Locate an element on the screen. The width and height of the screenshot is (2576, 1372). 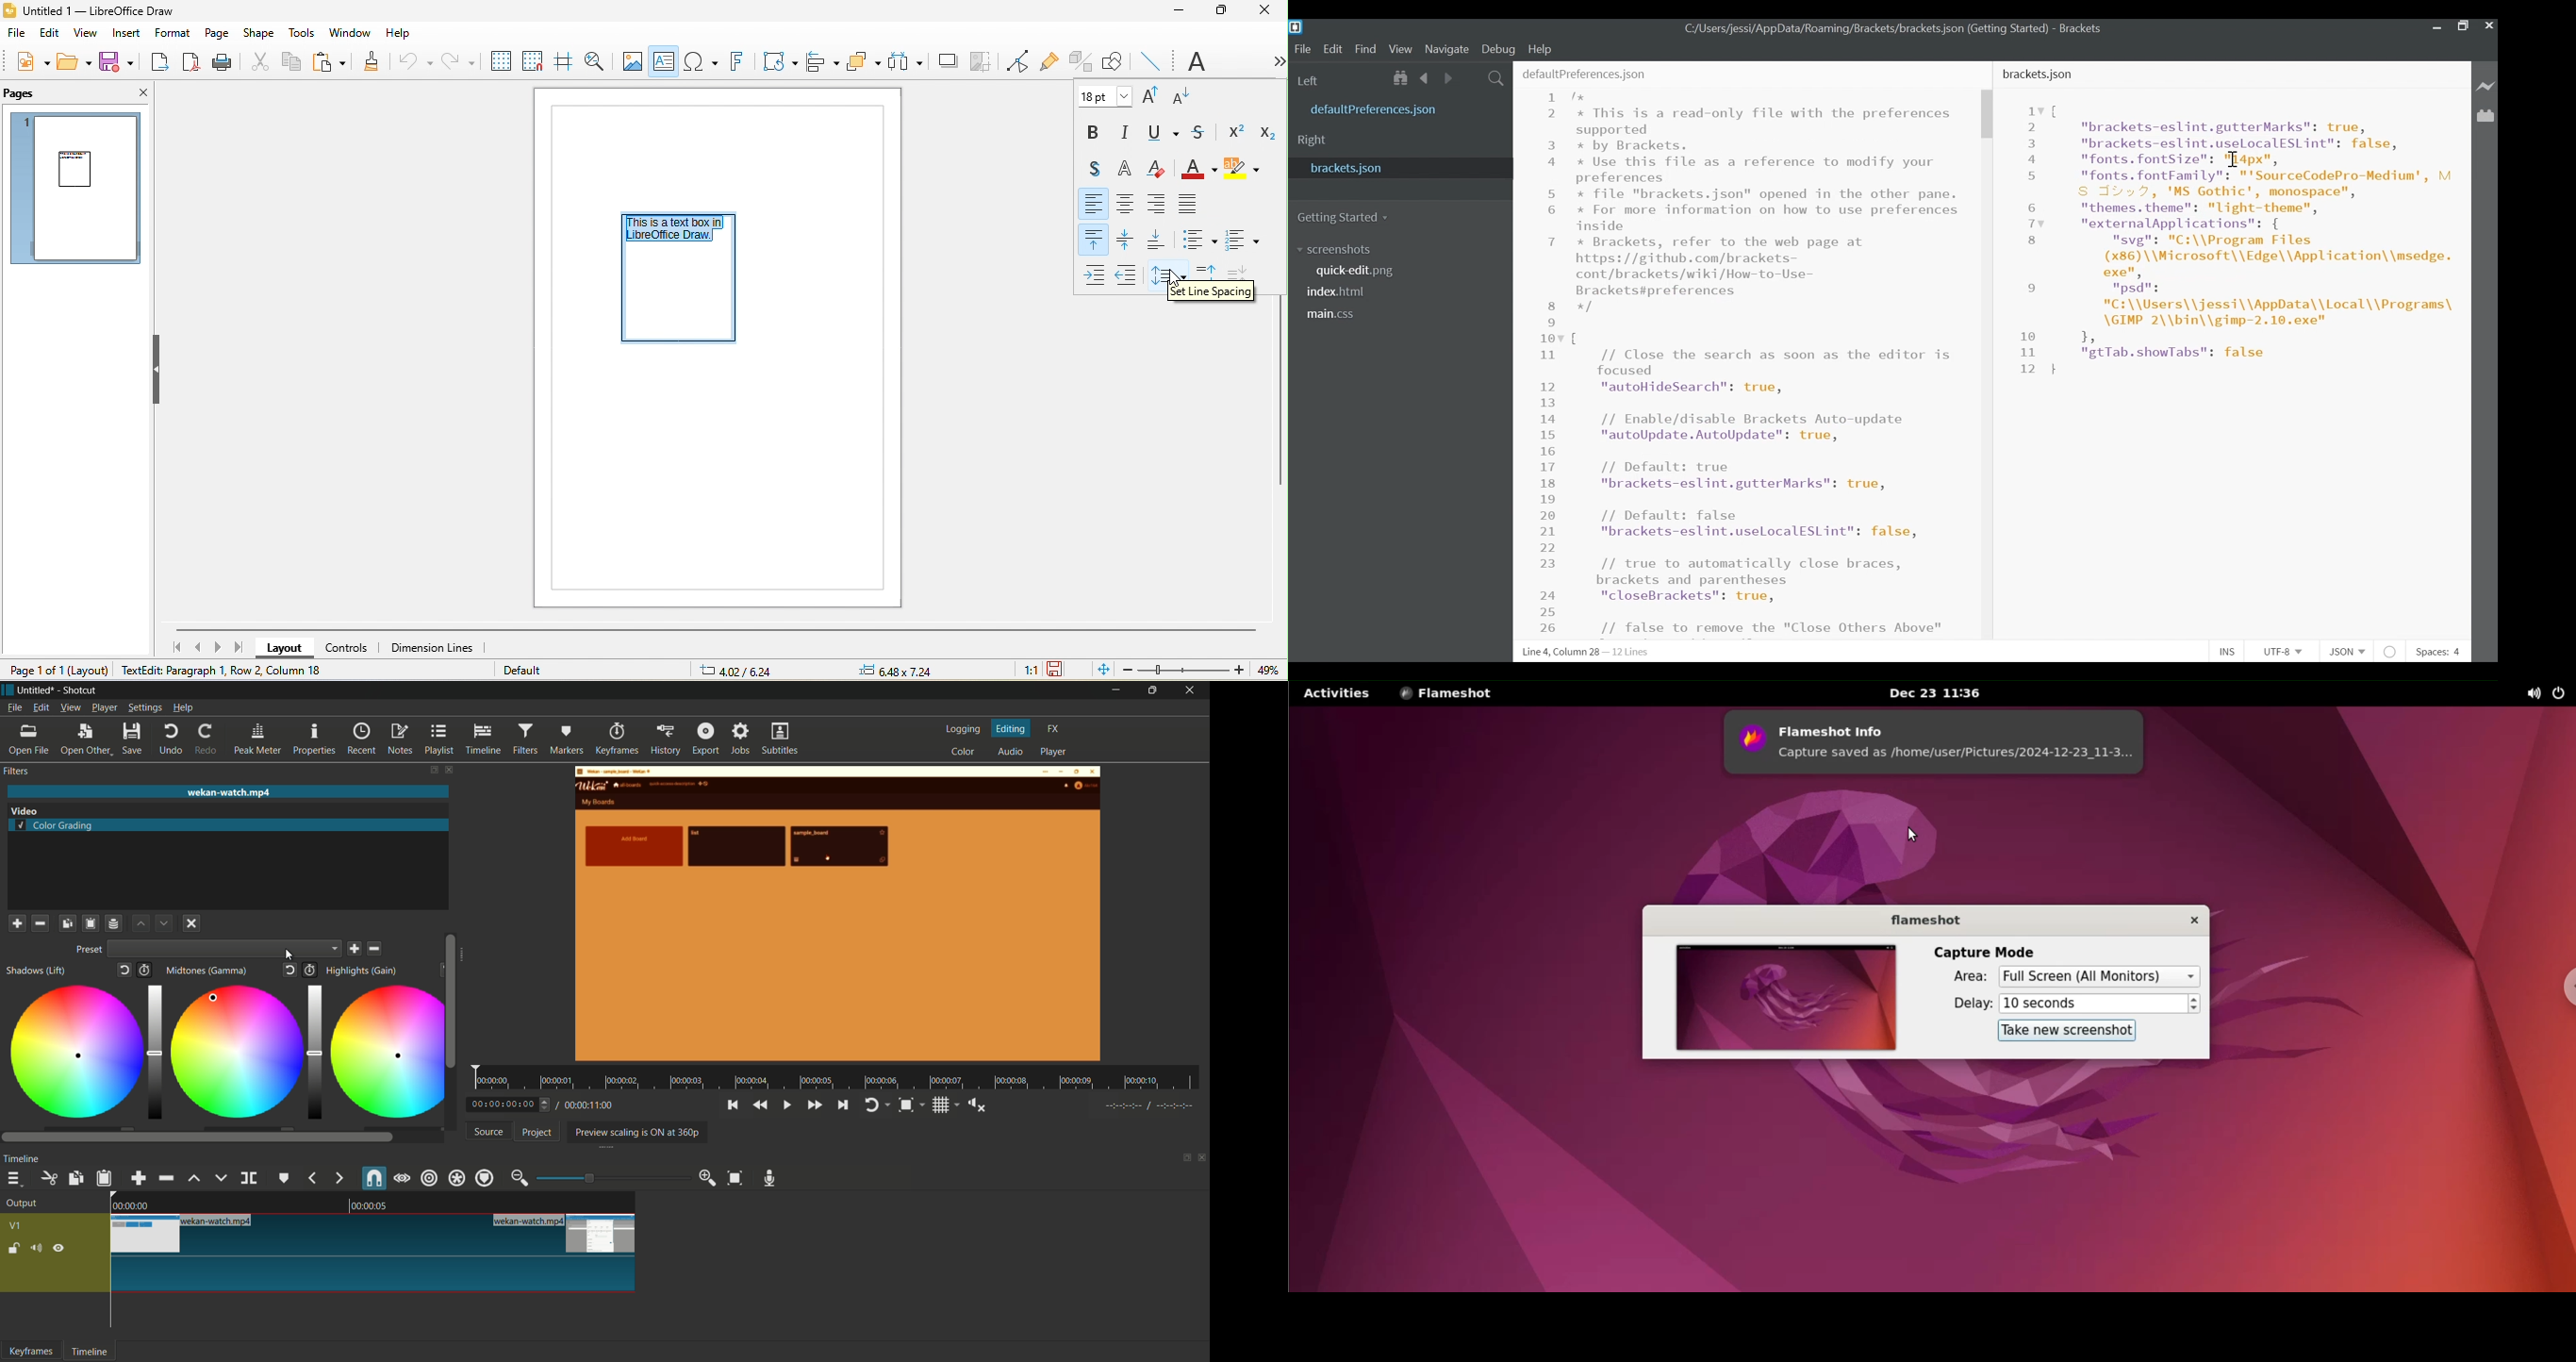
open is located at coordinates (74, 61).